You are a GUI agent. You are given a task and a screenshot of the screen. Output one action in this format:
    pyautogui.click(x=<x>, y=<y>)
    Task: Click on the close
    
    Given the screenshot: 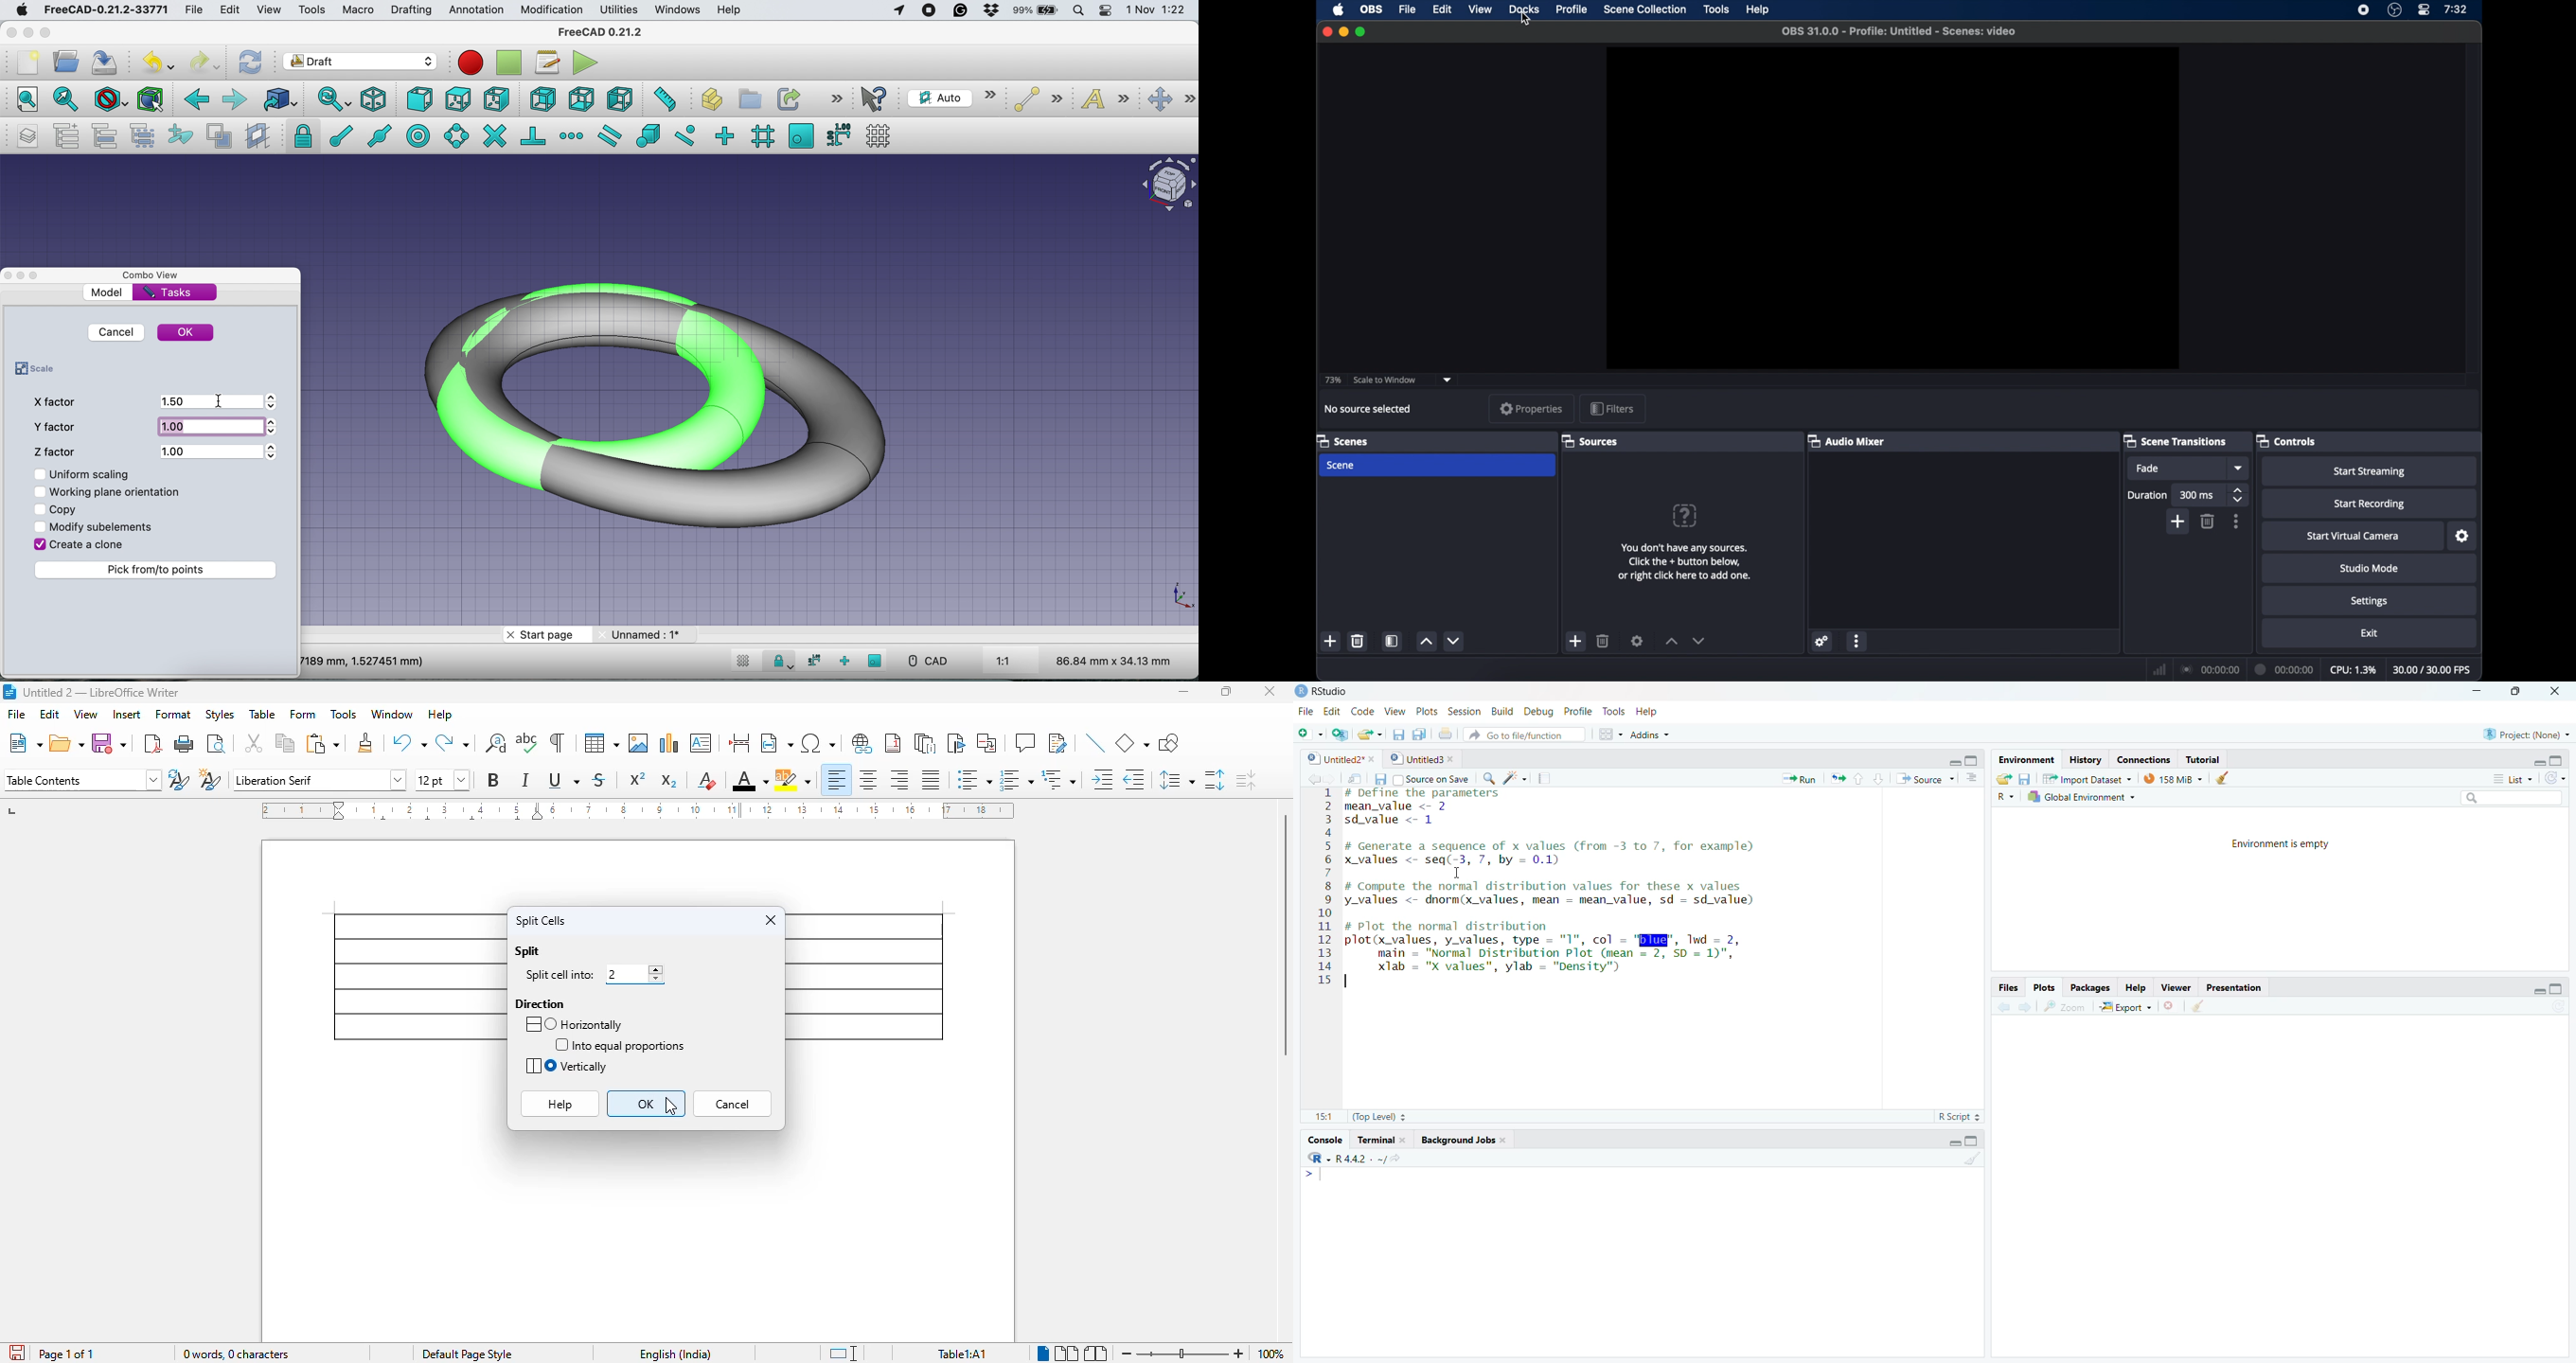 What is the action you would take?
    pyautogui.click(x=1270, y=692)
    